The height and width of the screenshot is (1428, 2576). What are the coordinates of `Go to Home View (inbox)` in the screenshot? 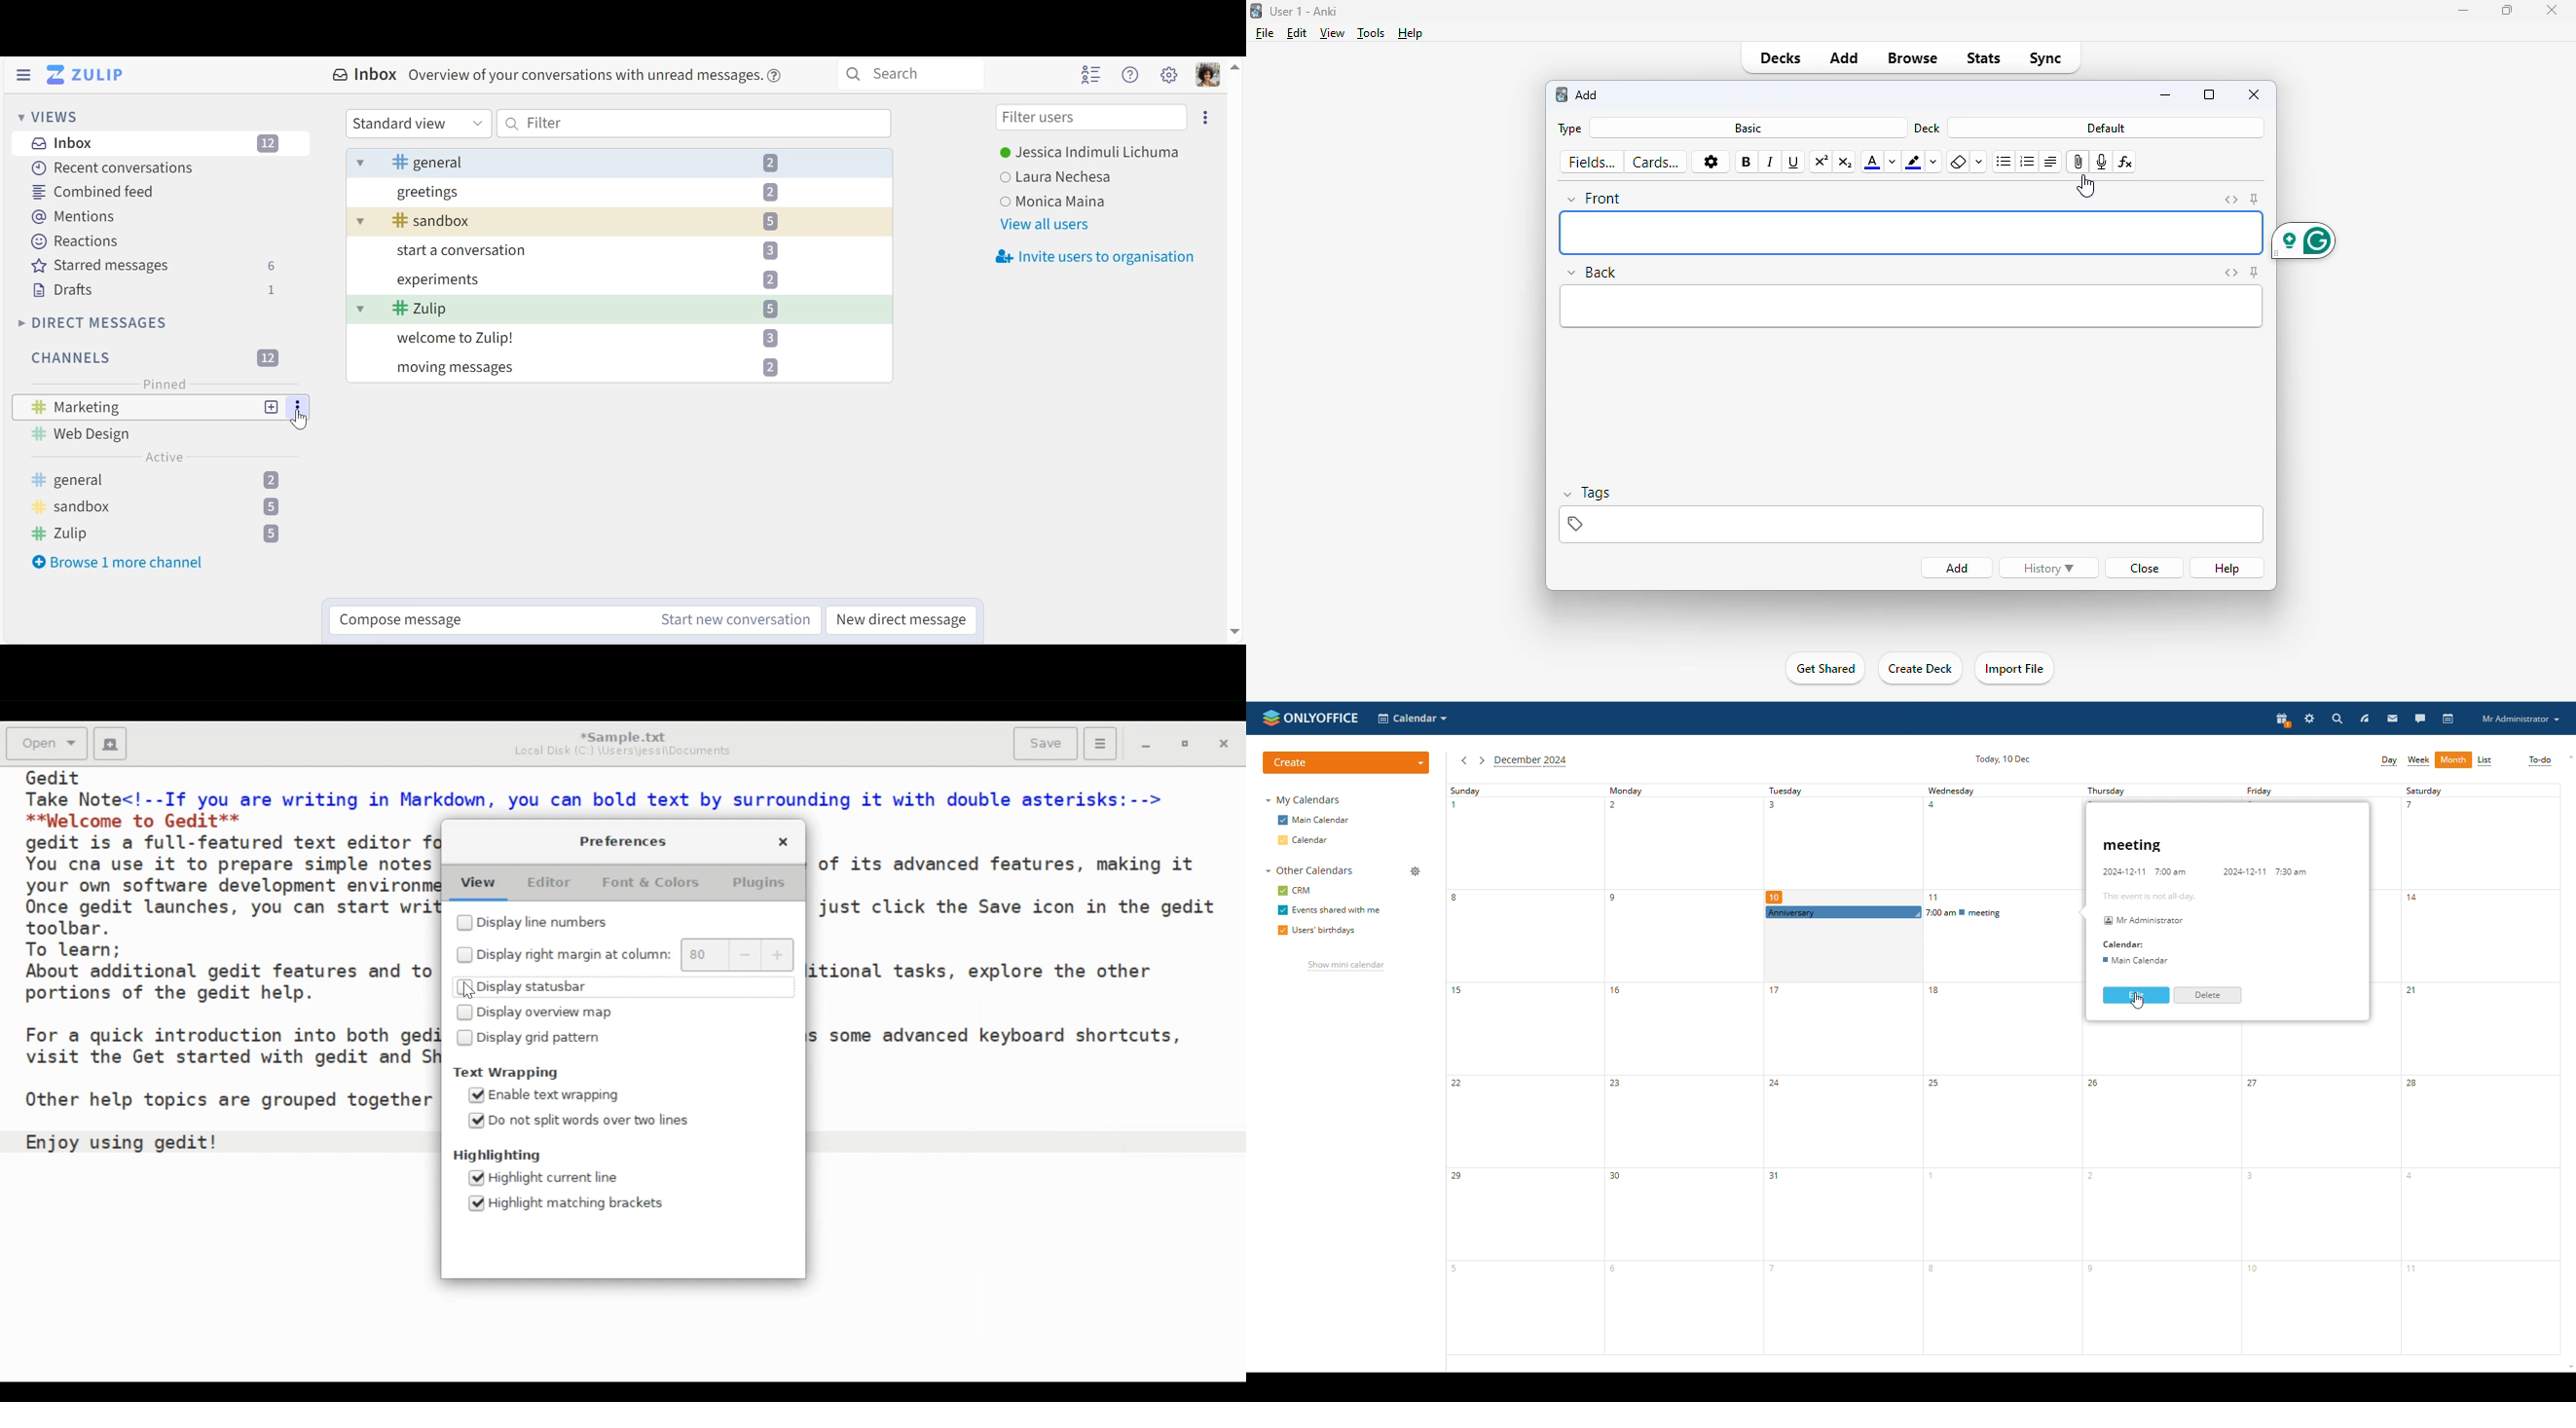 It's located at (86, 75).